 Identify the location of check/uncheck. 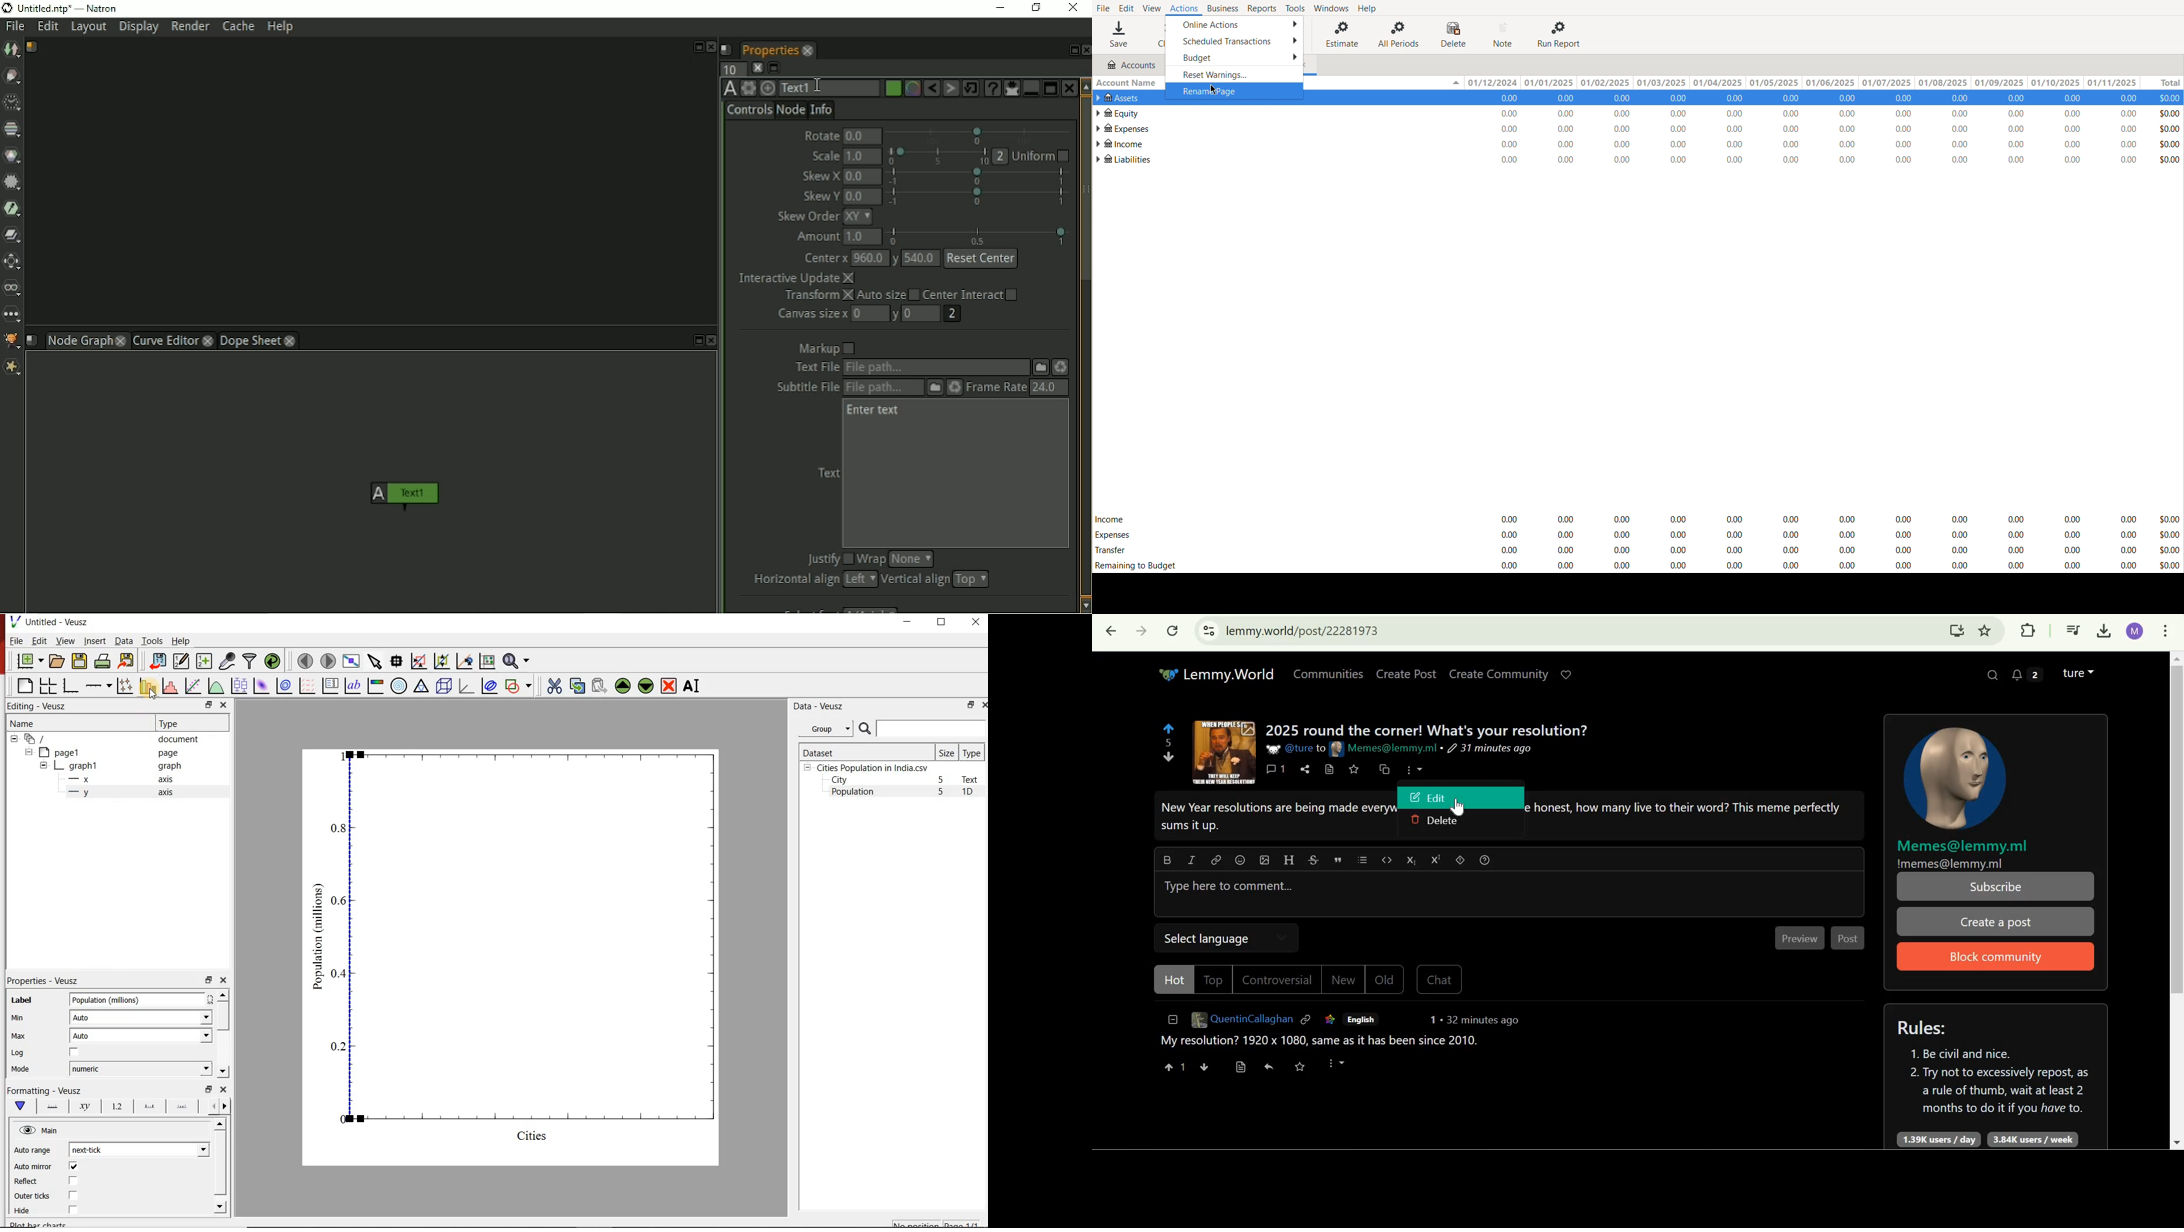
(73, 1166).